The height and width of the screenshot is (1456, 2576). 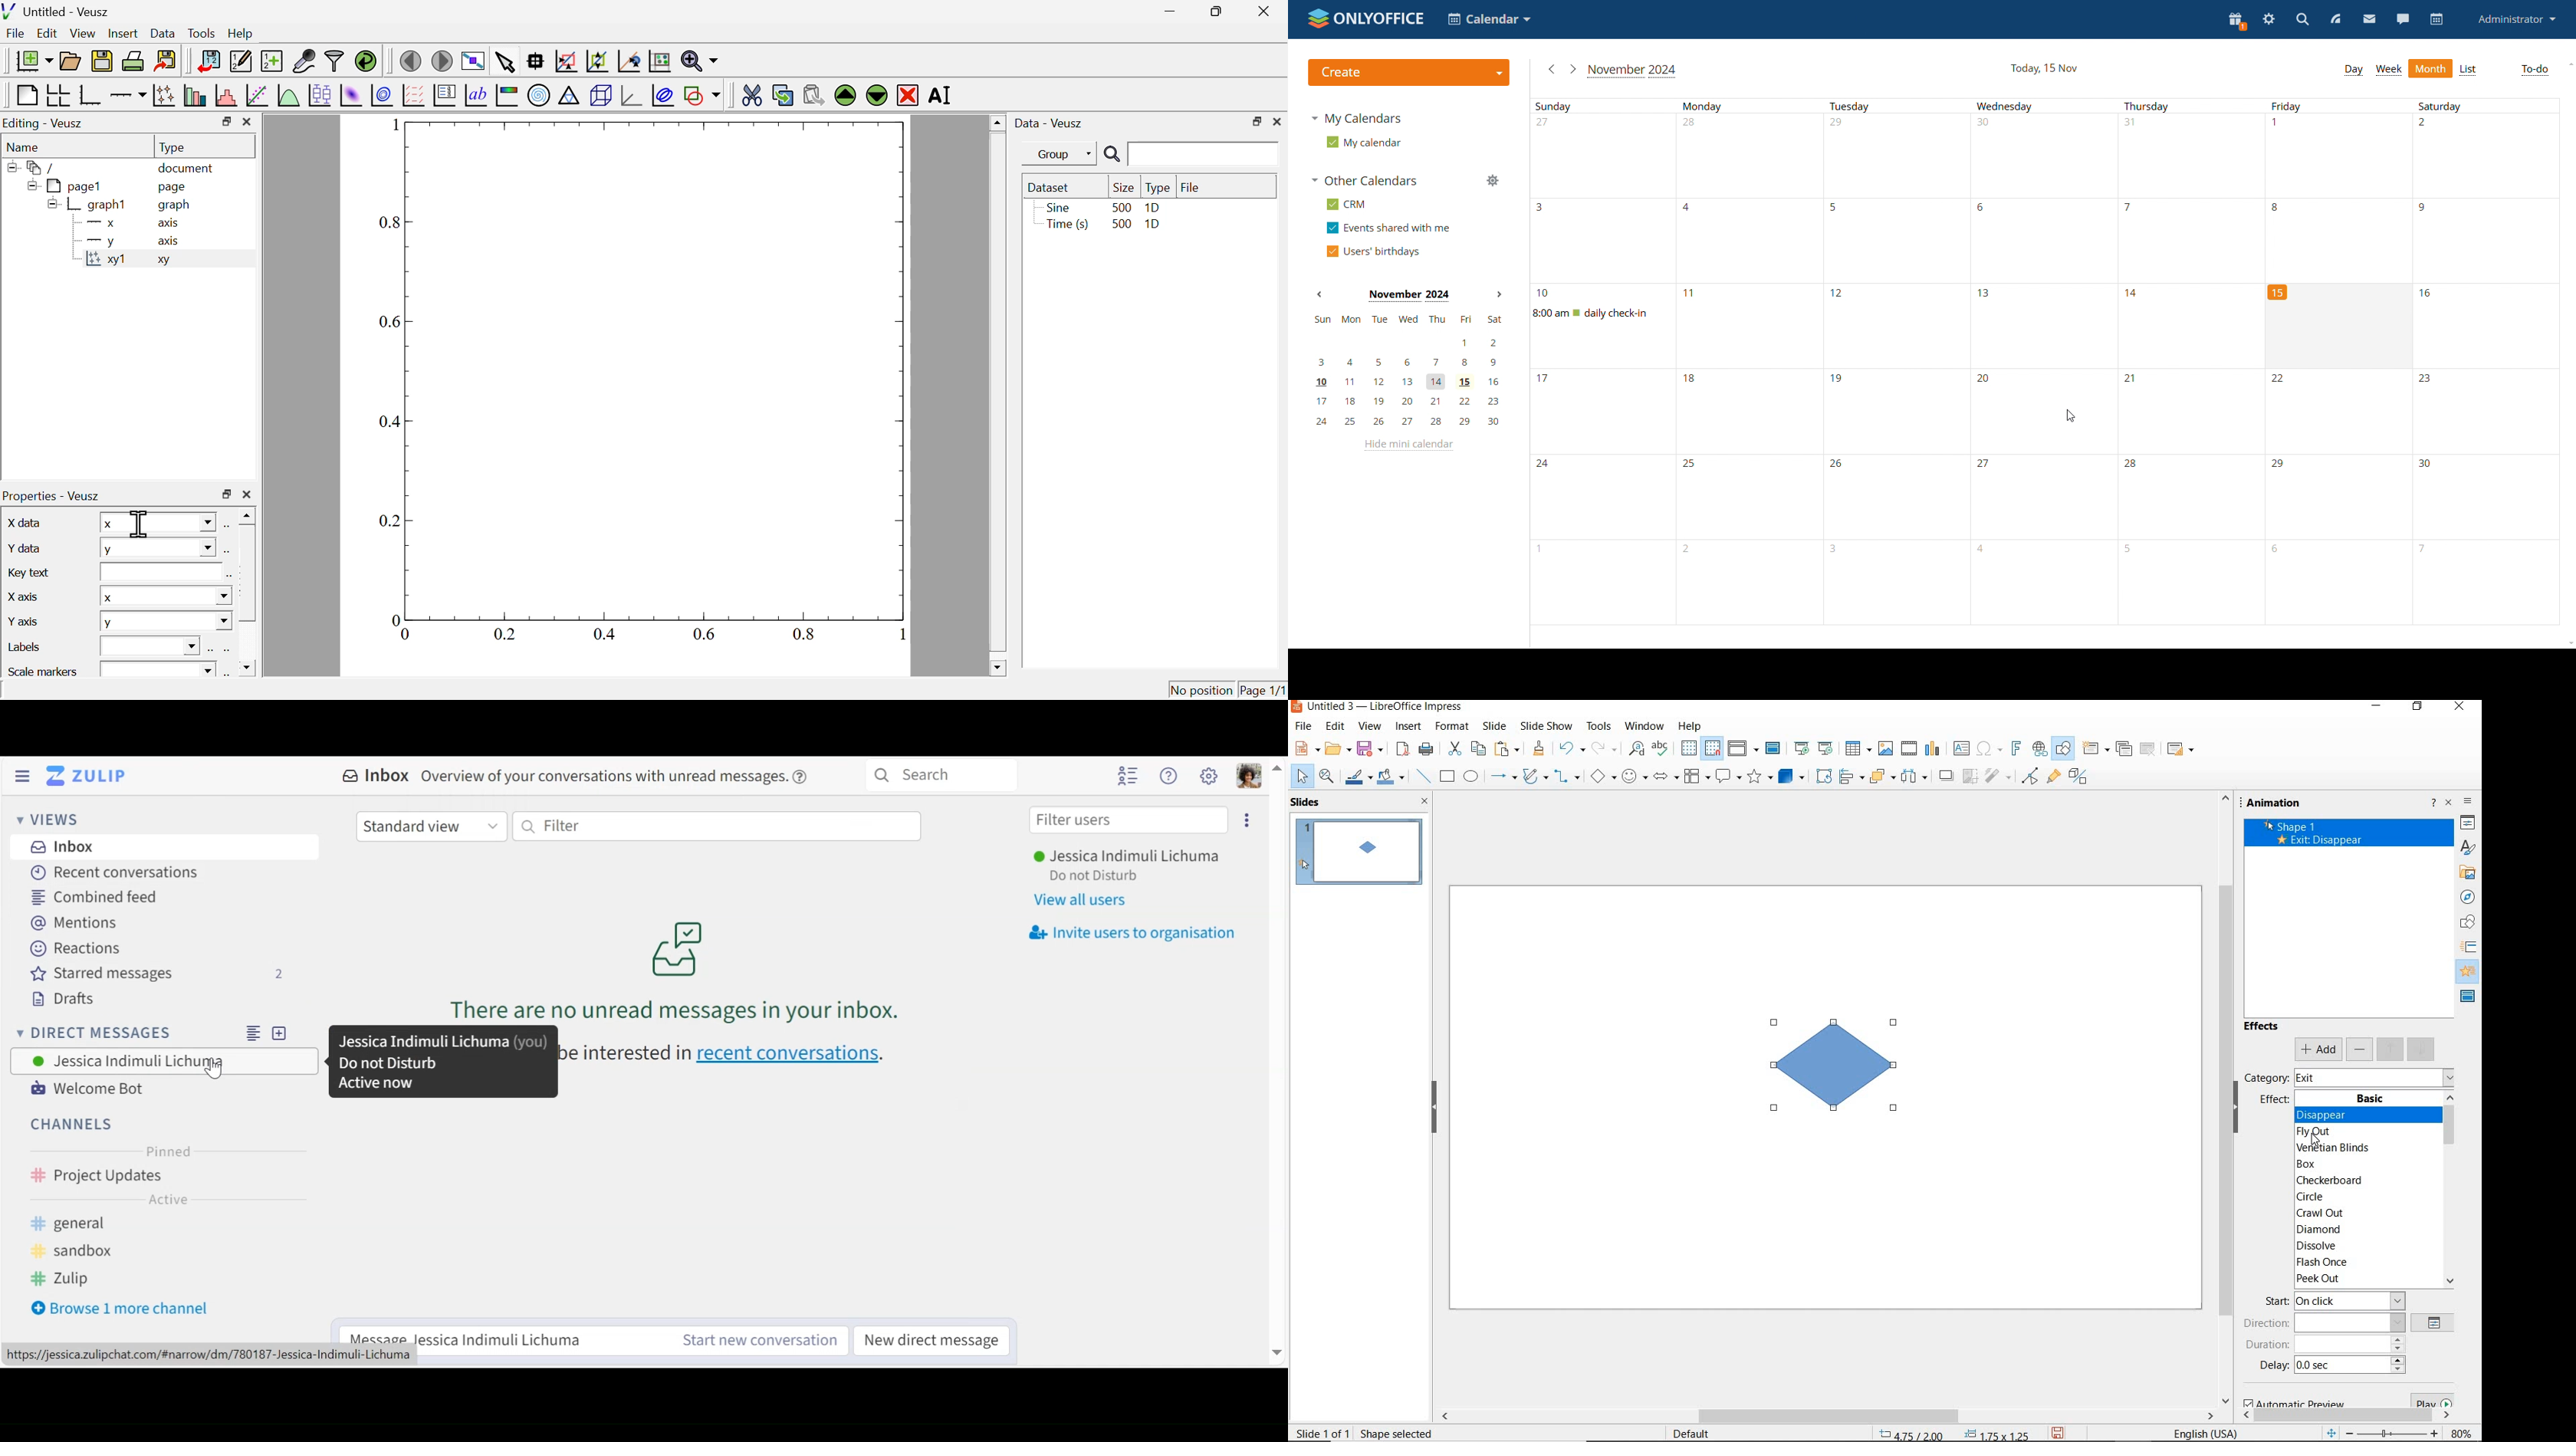 What do you see at coordinates (98, 242) in the screenshot?
I see `y` at bounding box center [98, 242].